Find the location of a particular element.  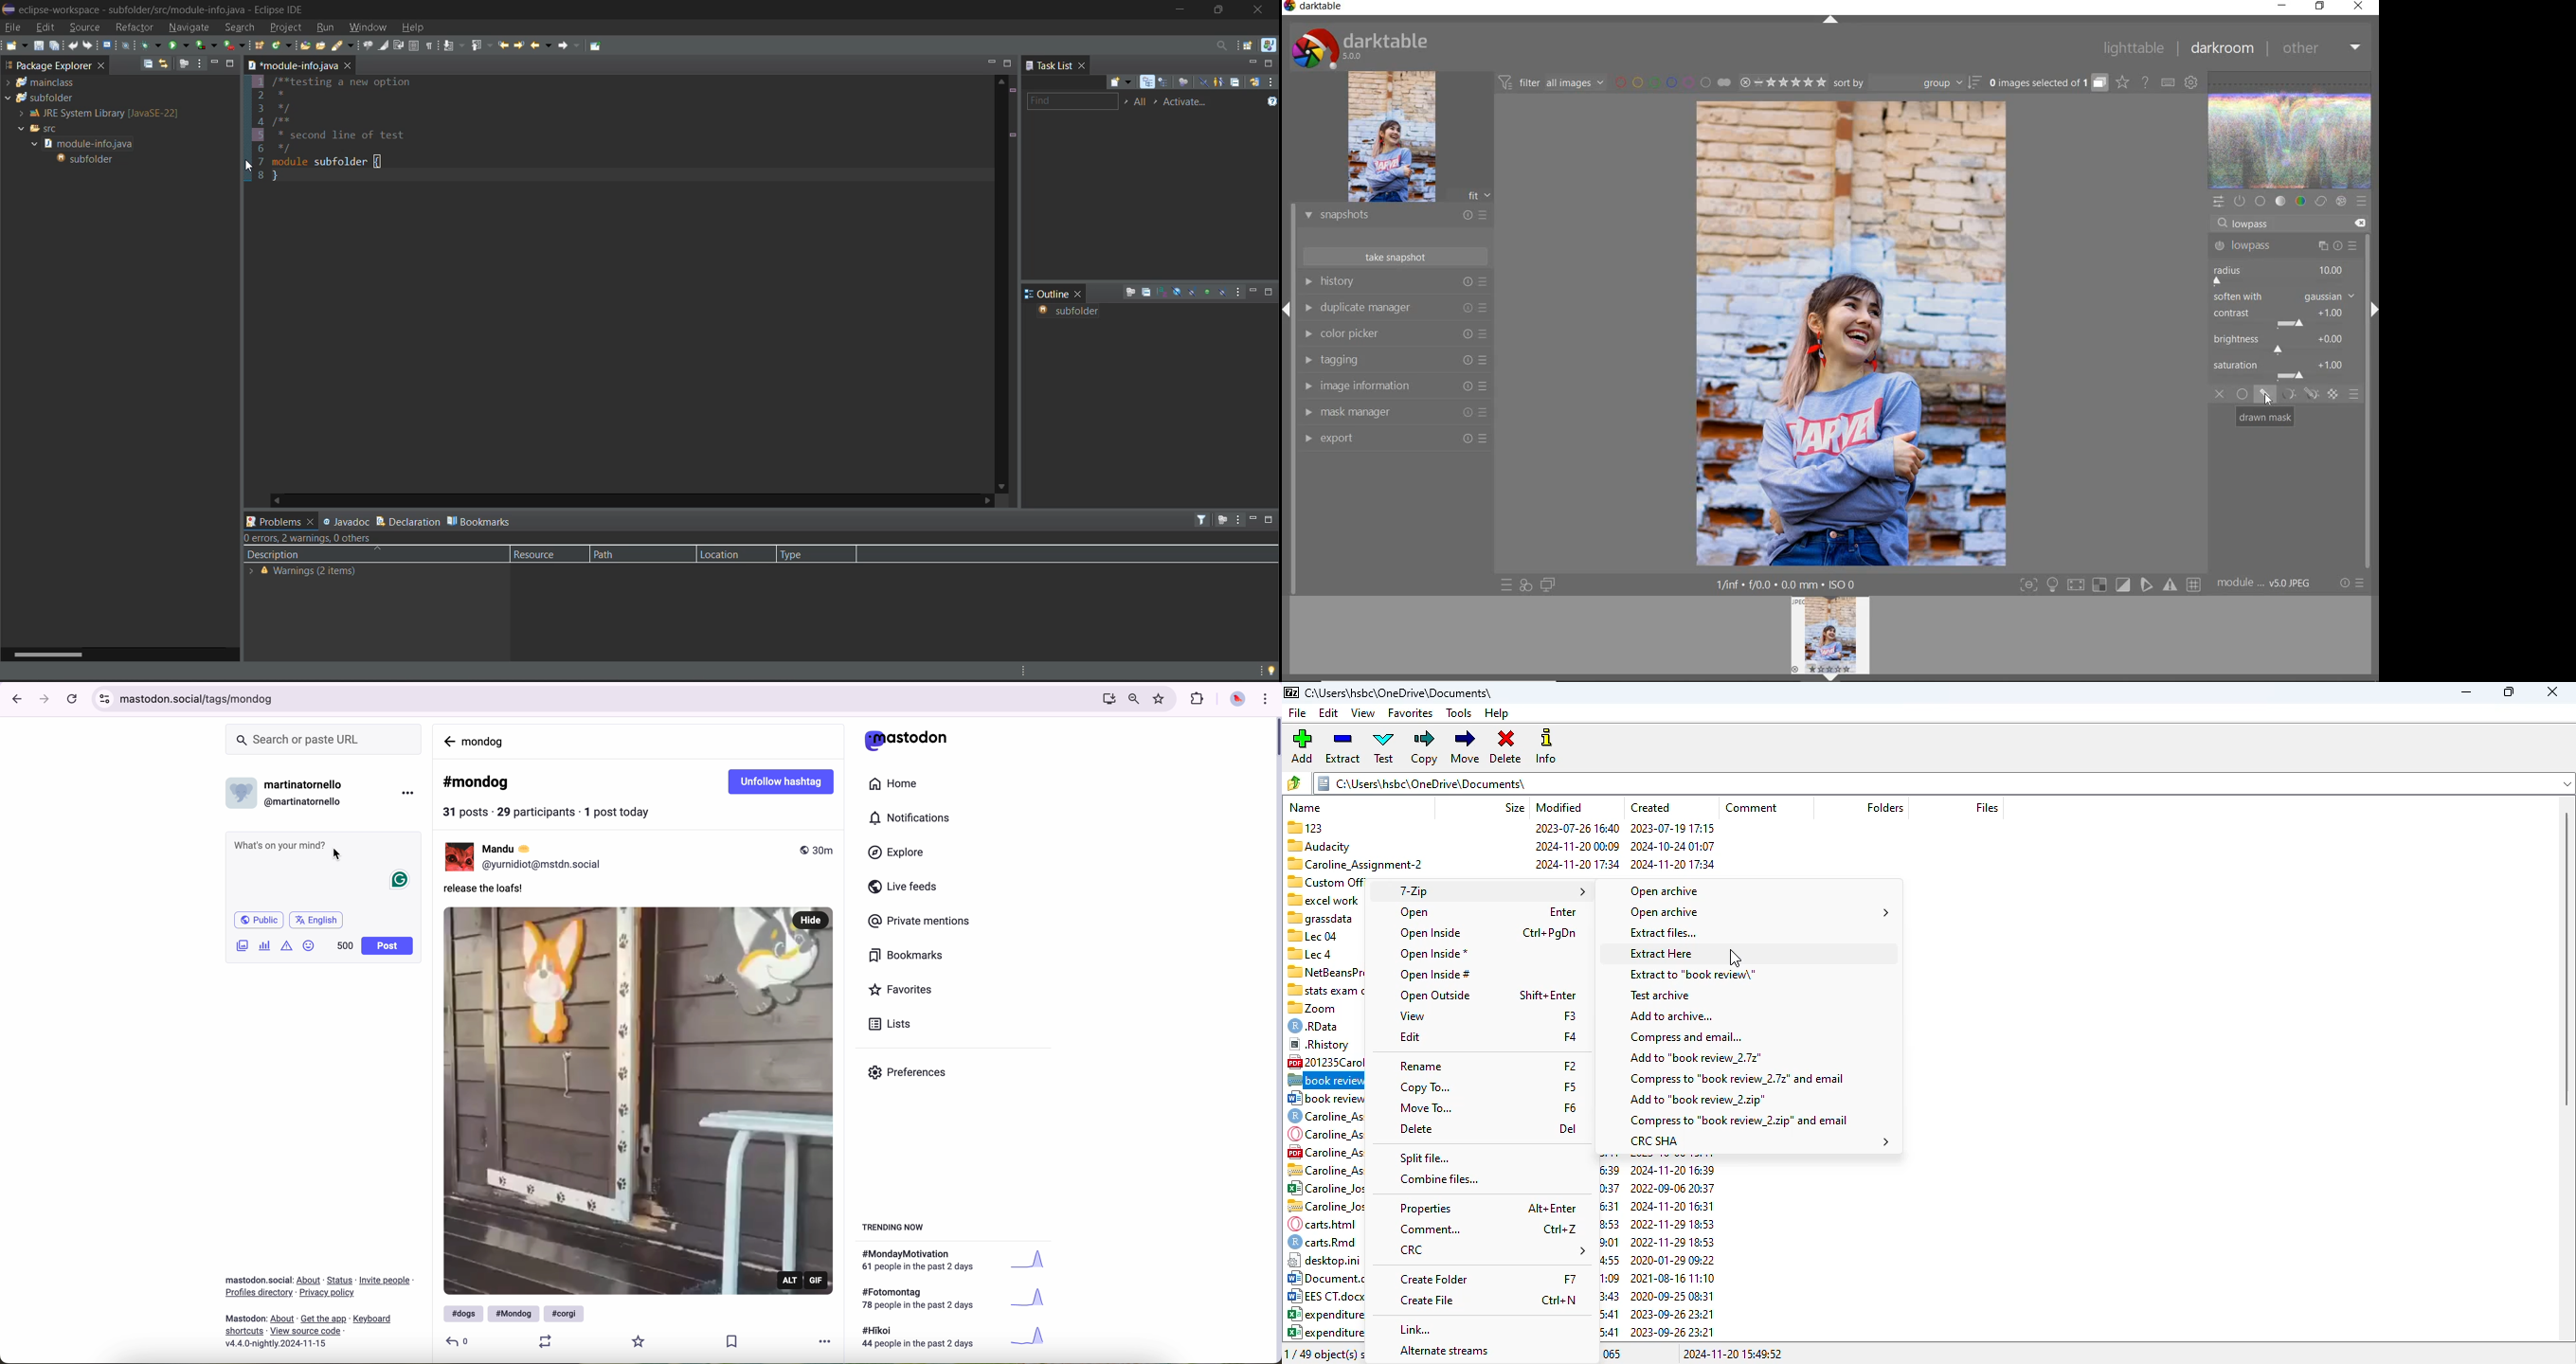

tone is located at coordinates (2282, 202).